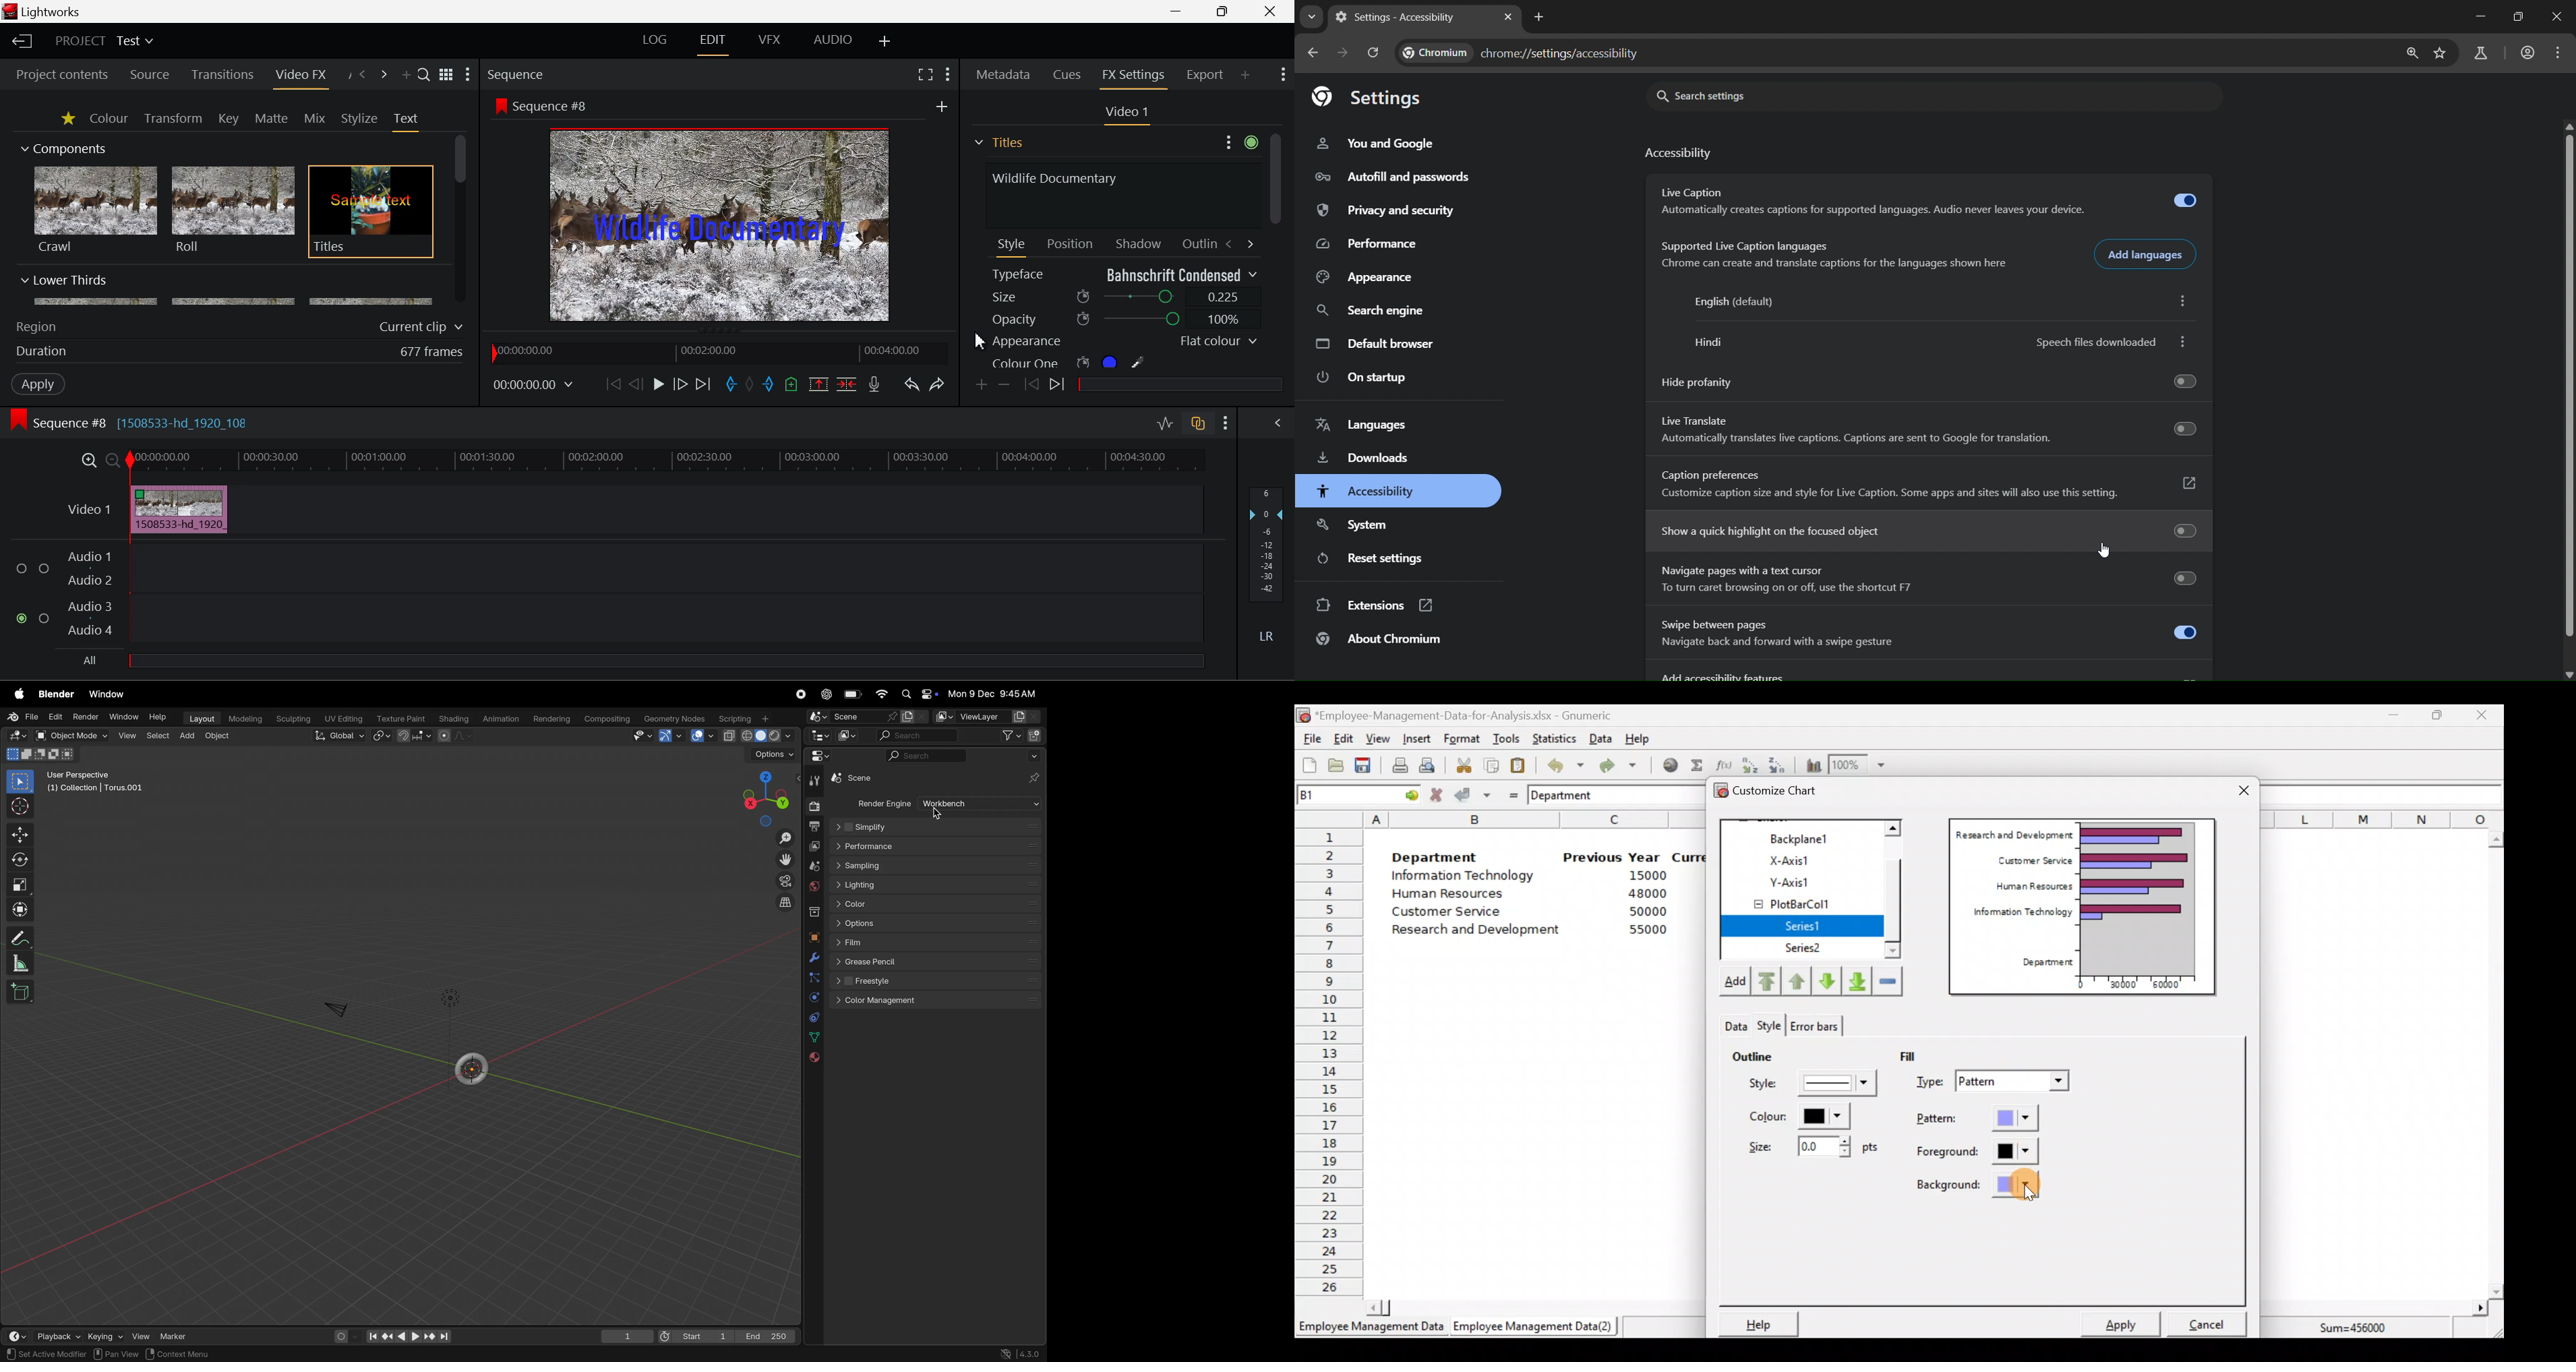 This screenshot has height=1372, width=2576. What do you see at coordinates (300, 76) in the screenshot?
I see `Video FX Panel Open` at bounding box center [300, 76].